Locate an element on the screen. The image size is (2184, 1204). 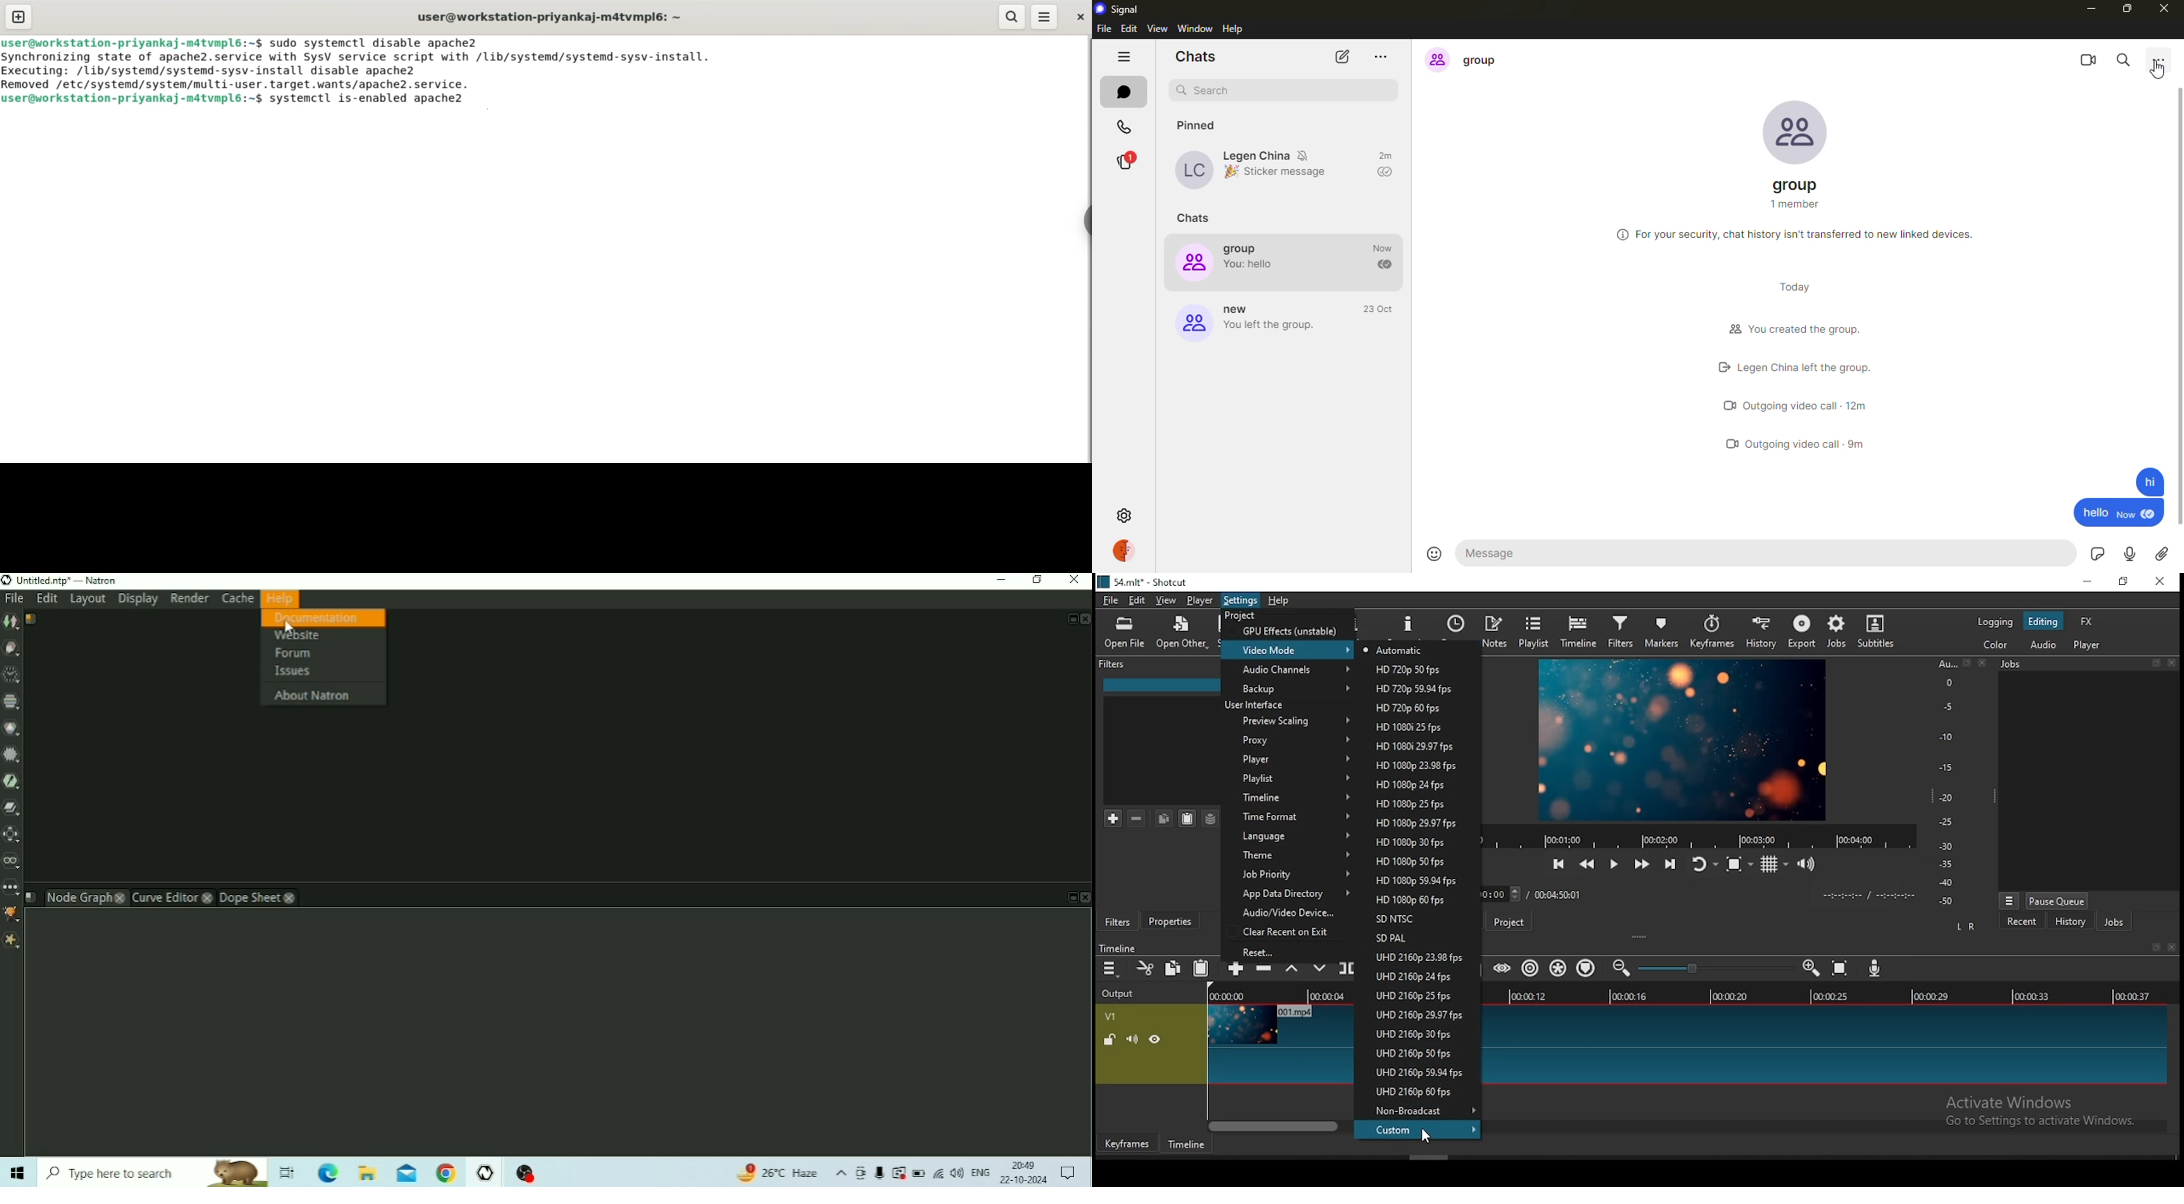
00:00:00 is located at coordinates (1224, 996).